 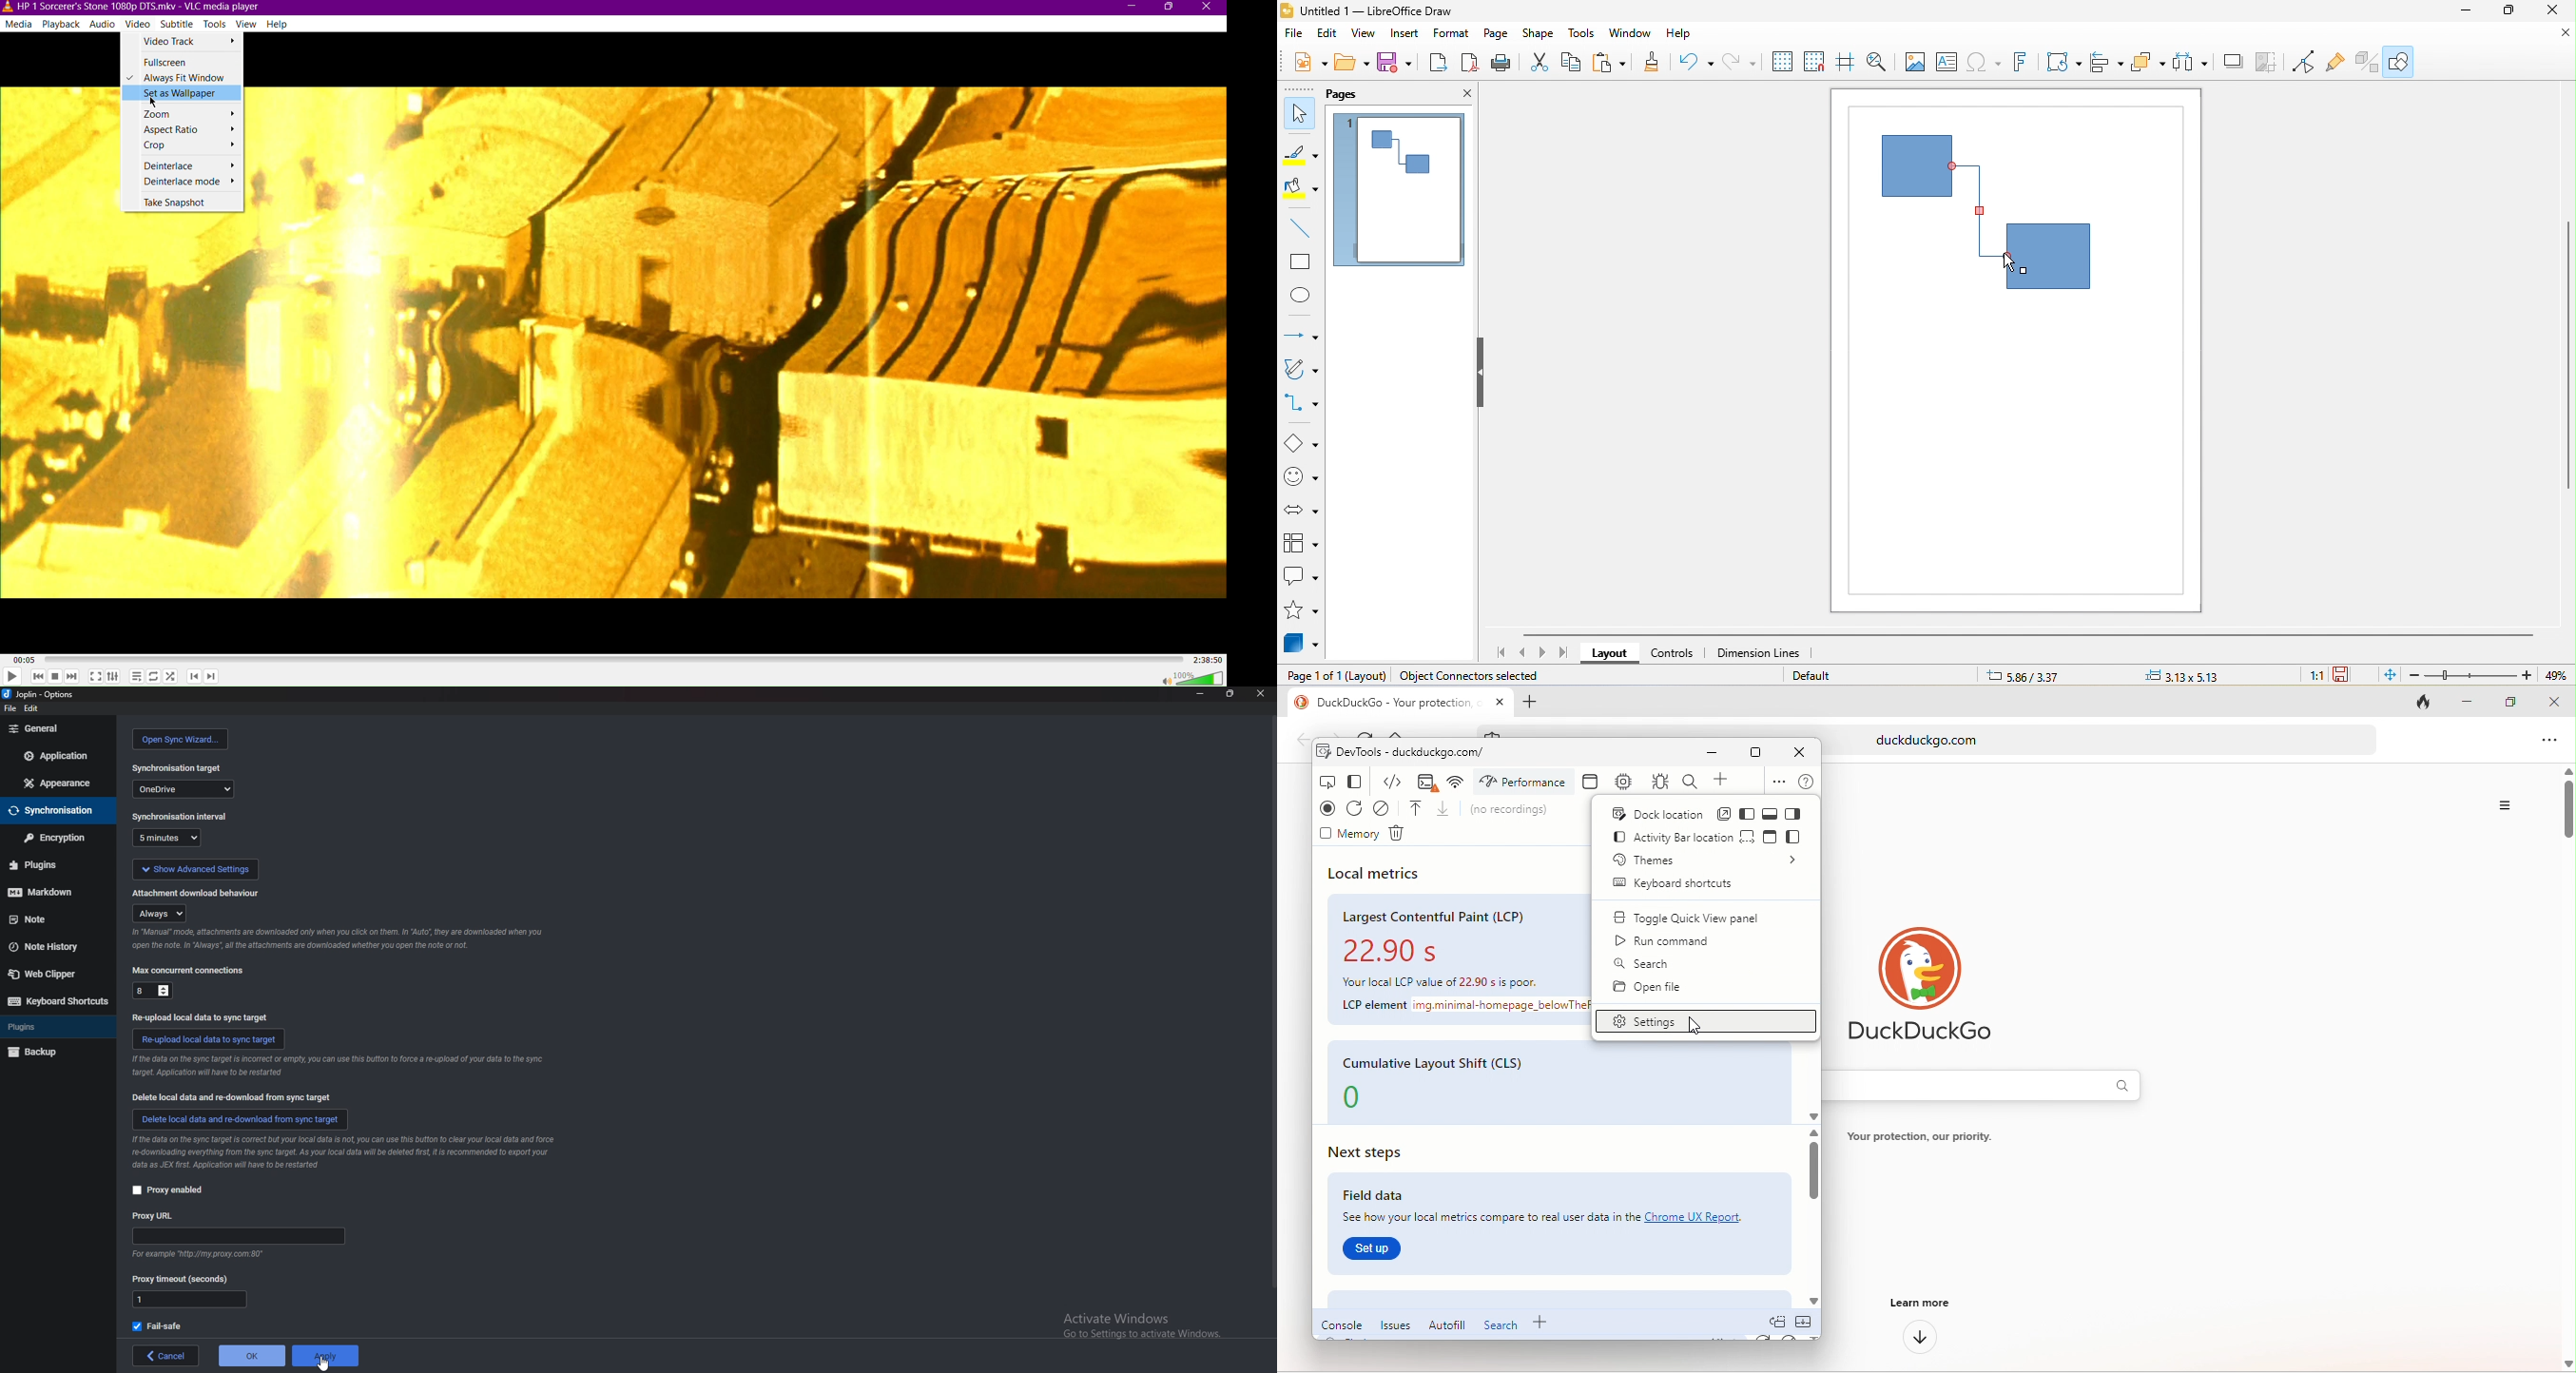 I want to click on reupload local disk to sync target, so click(x=209, y=1040).